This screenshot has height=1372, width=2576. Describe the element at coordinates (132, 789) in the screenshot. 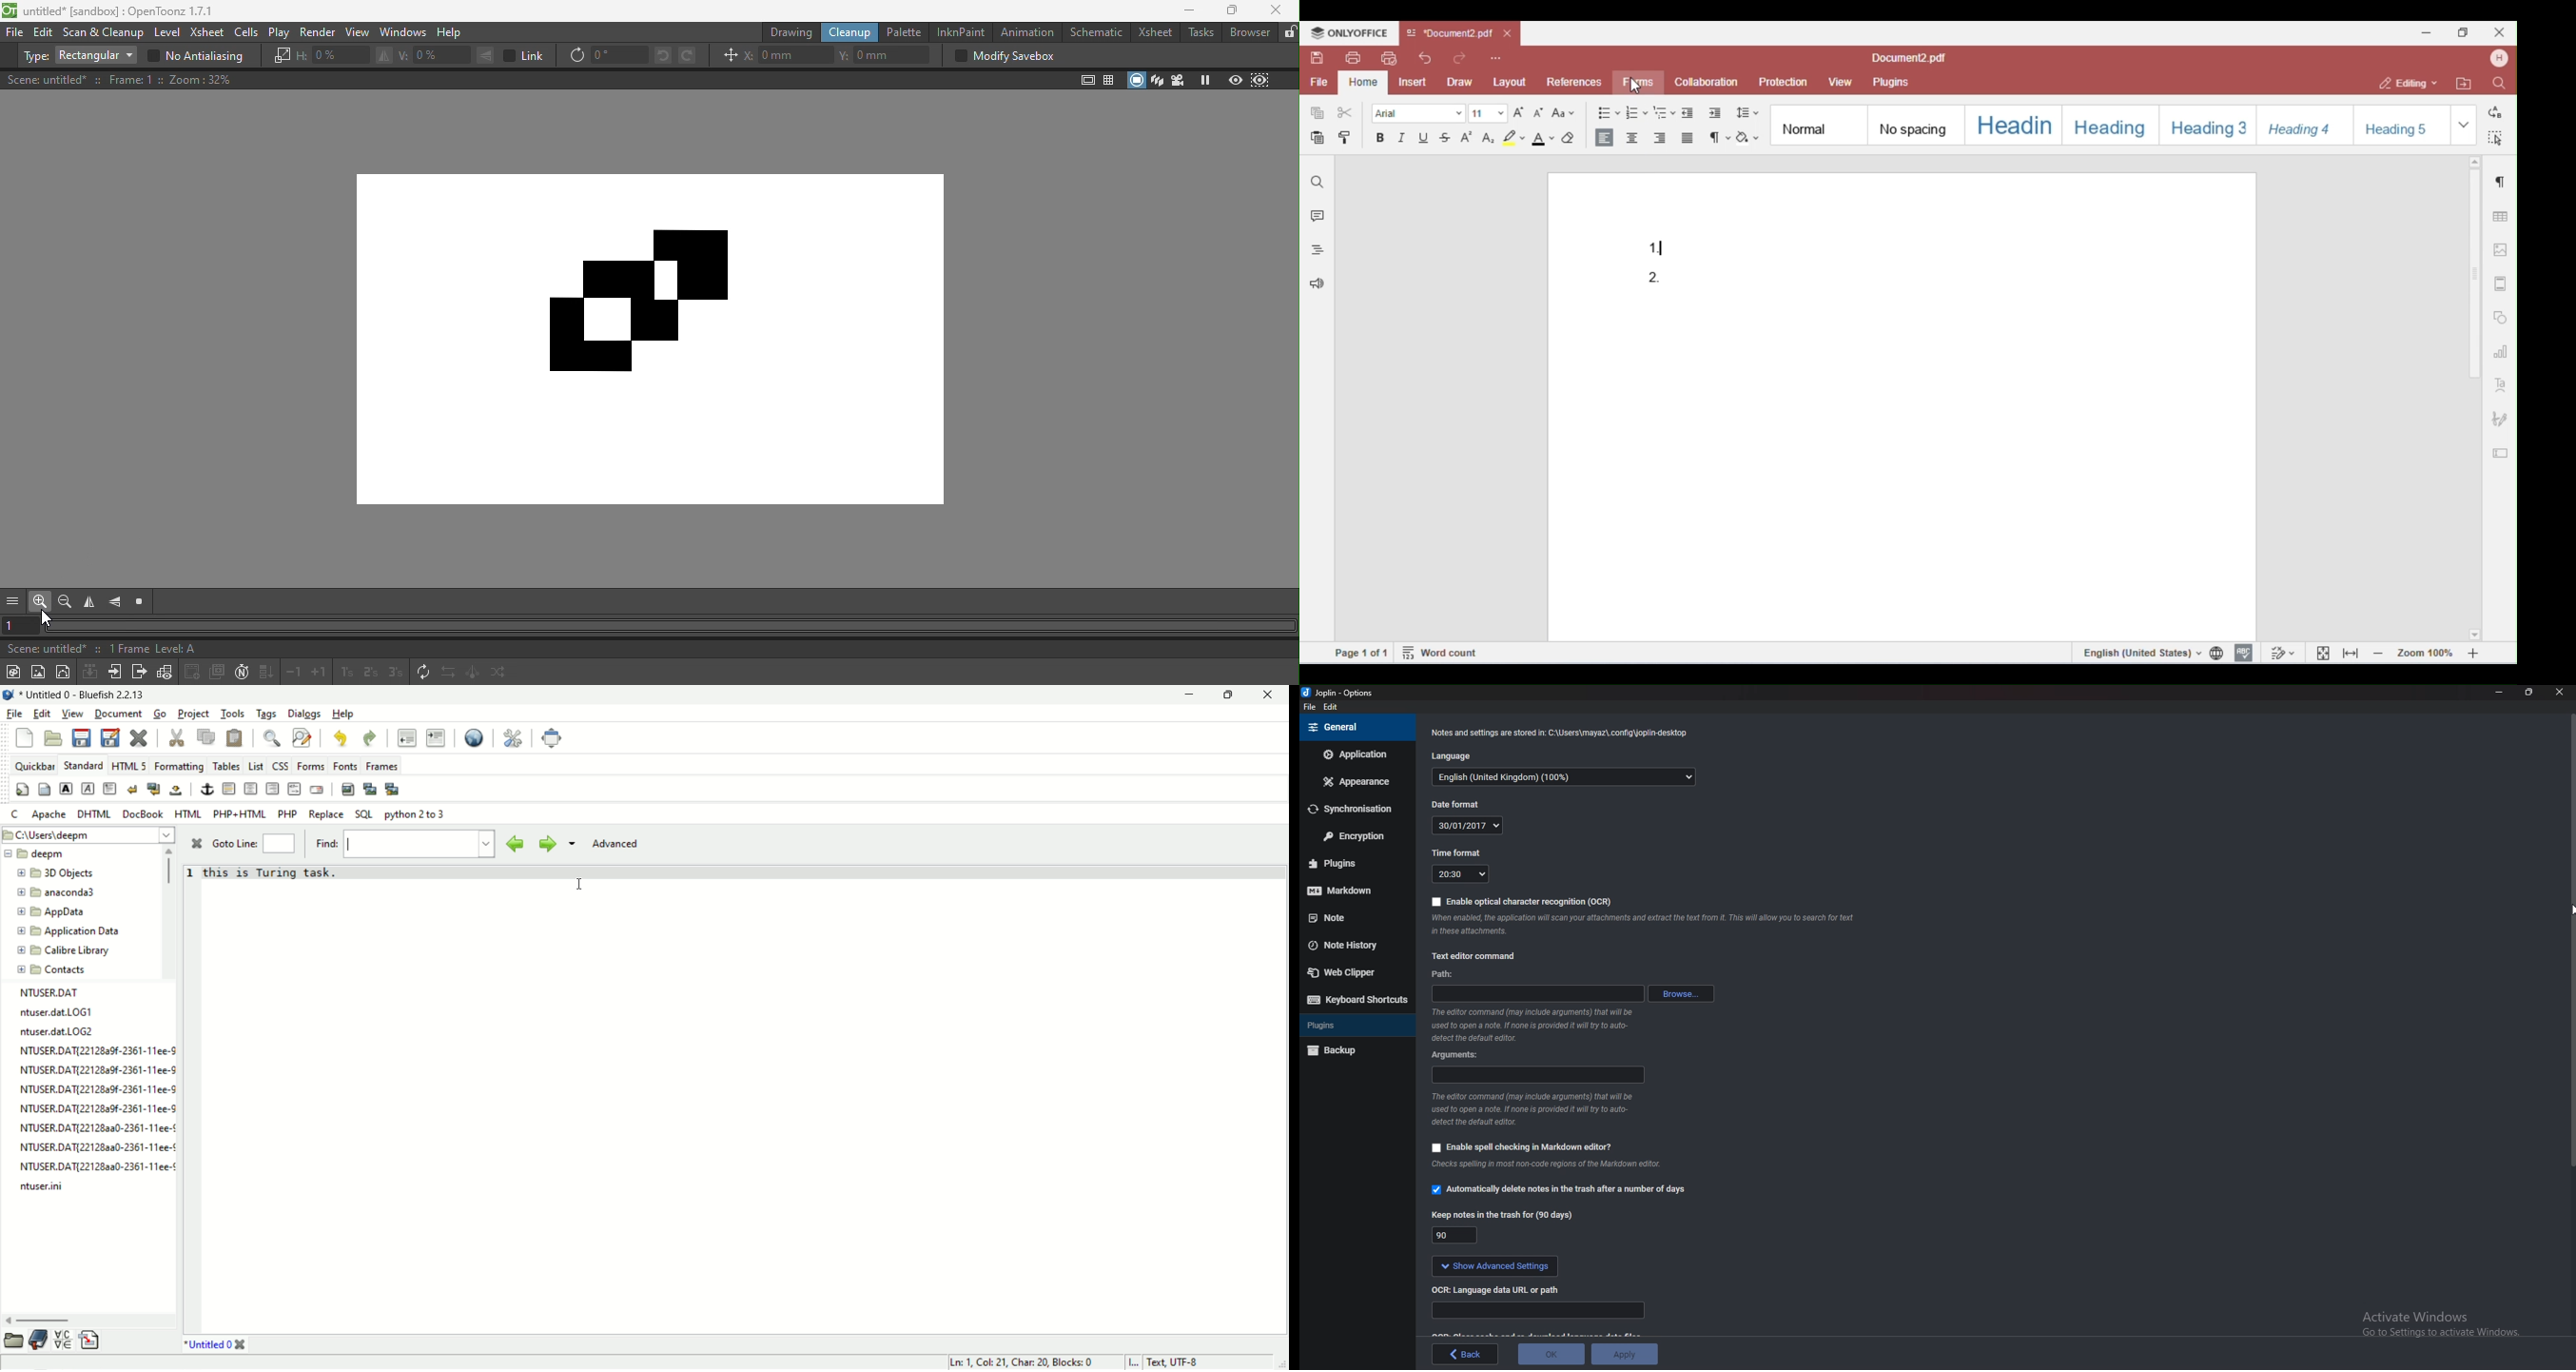

I see `break` at that location.